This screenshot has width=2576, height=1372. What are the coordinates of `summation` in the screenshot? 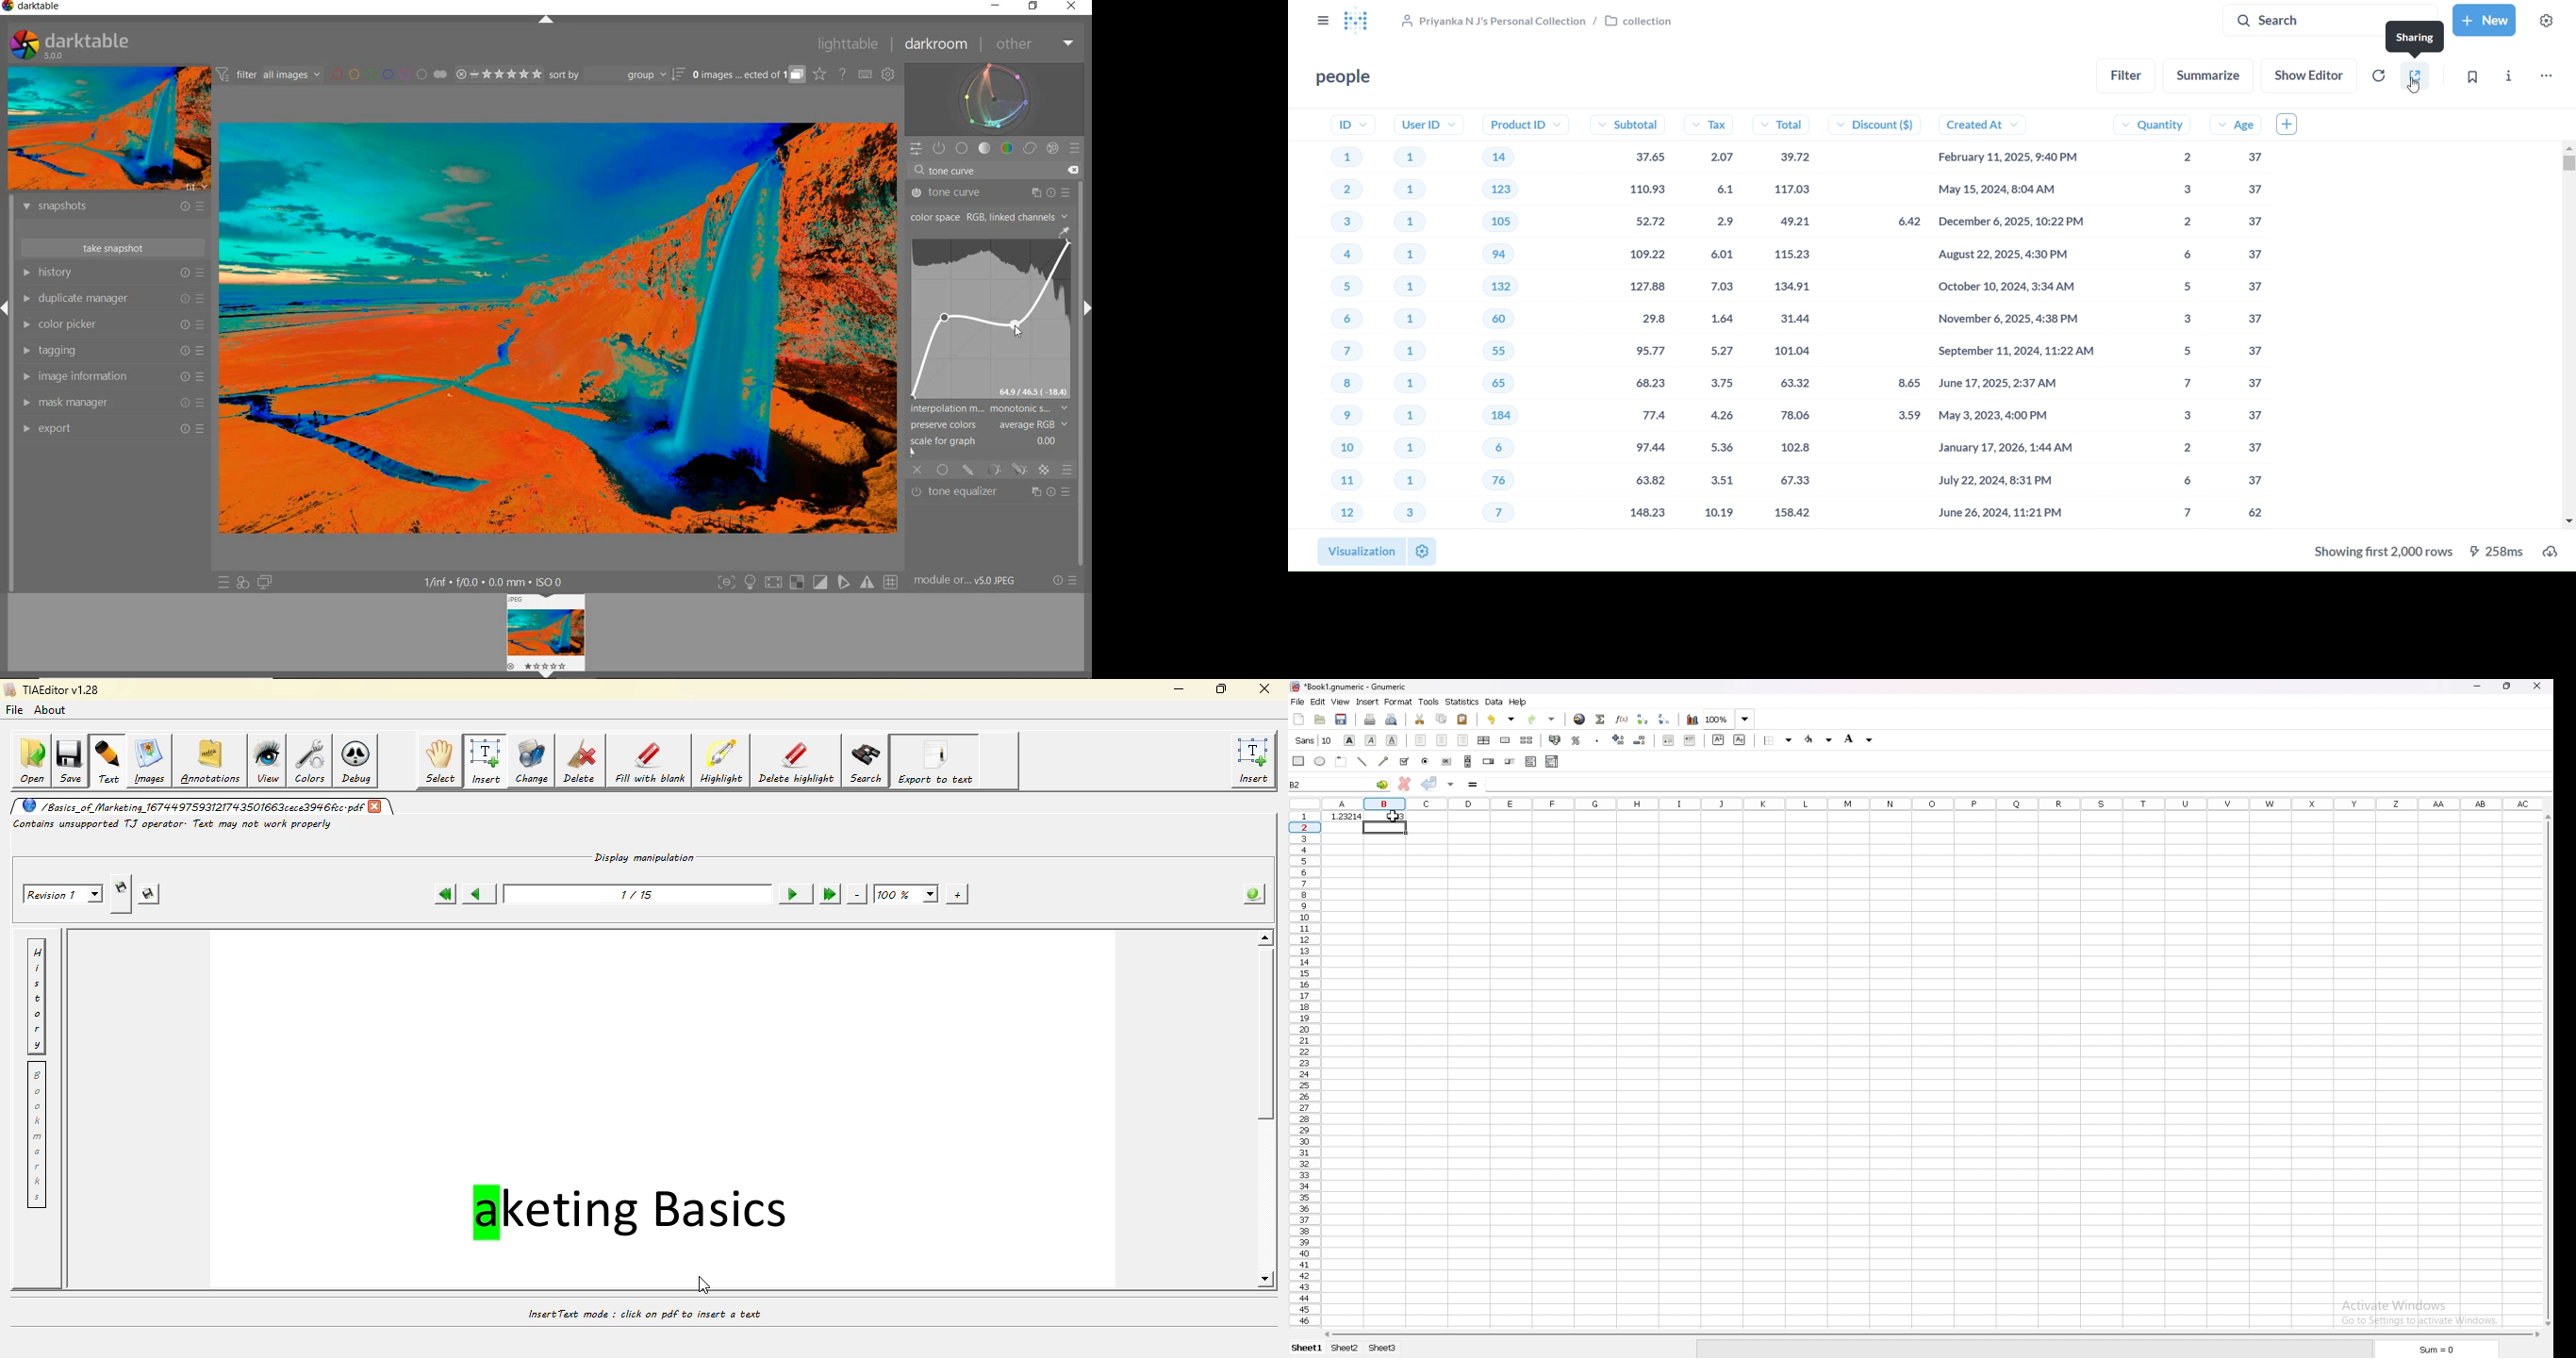 It's located at (1600, 719).